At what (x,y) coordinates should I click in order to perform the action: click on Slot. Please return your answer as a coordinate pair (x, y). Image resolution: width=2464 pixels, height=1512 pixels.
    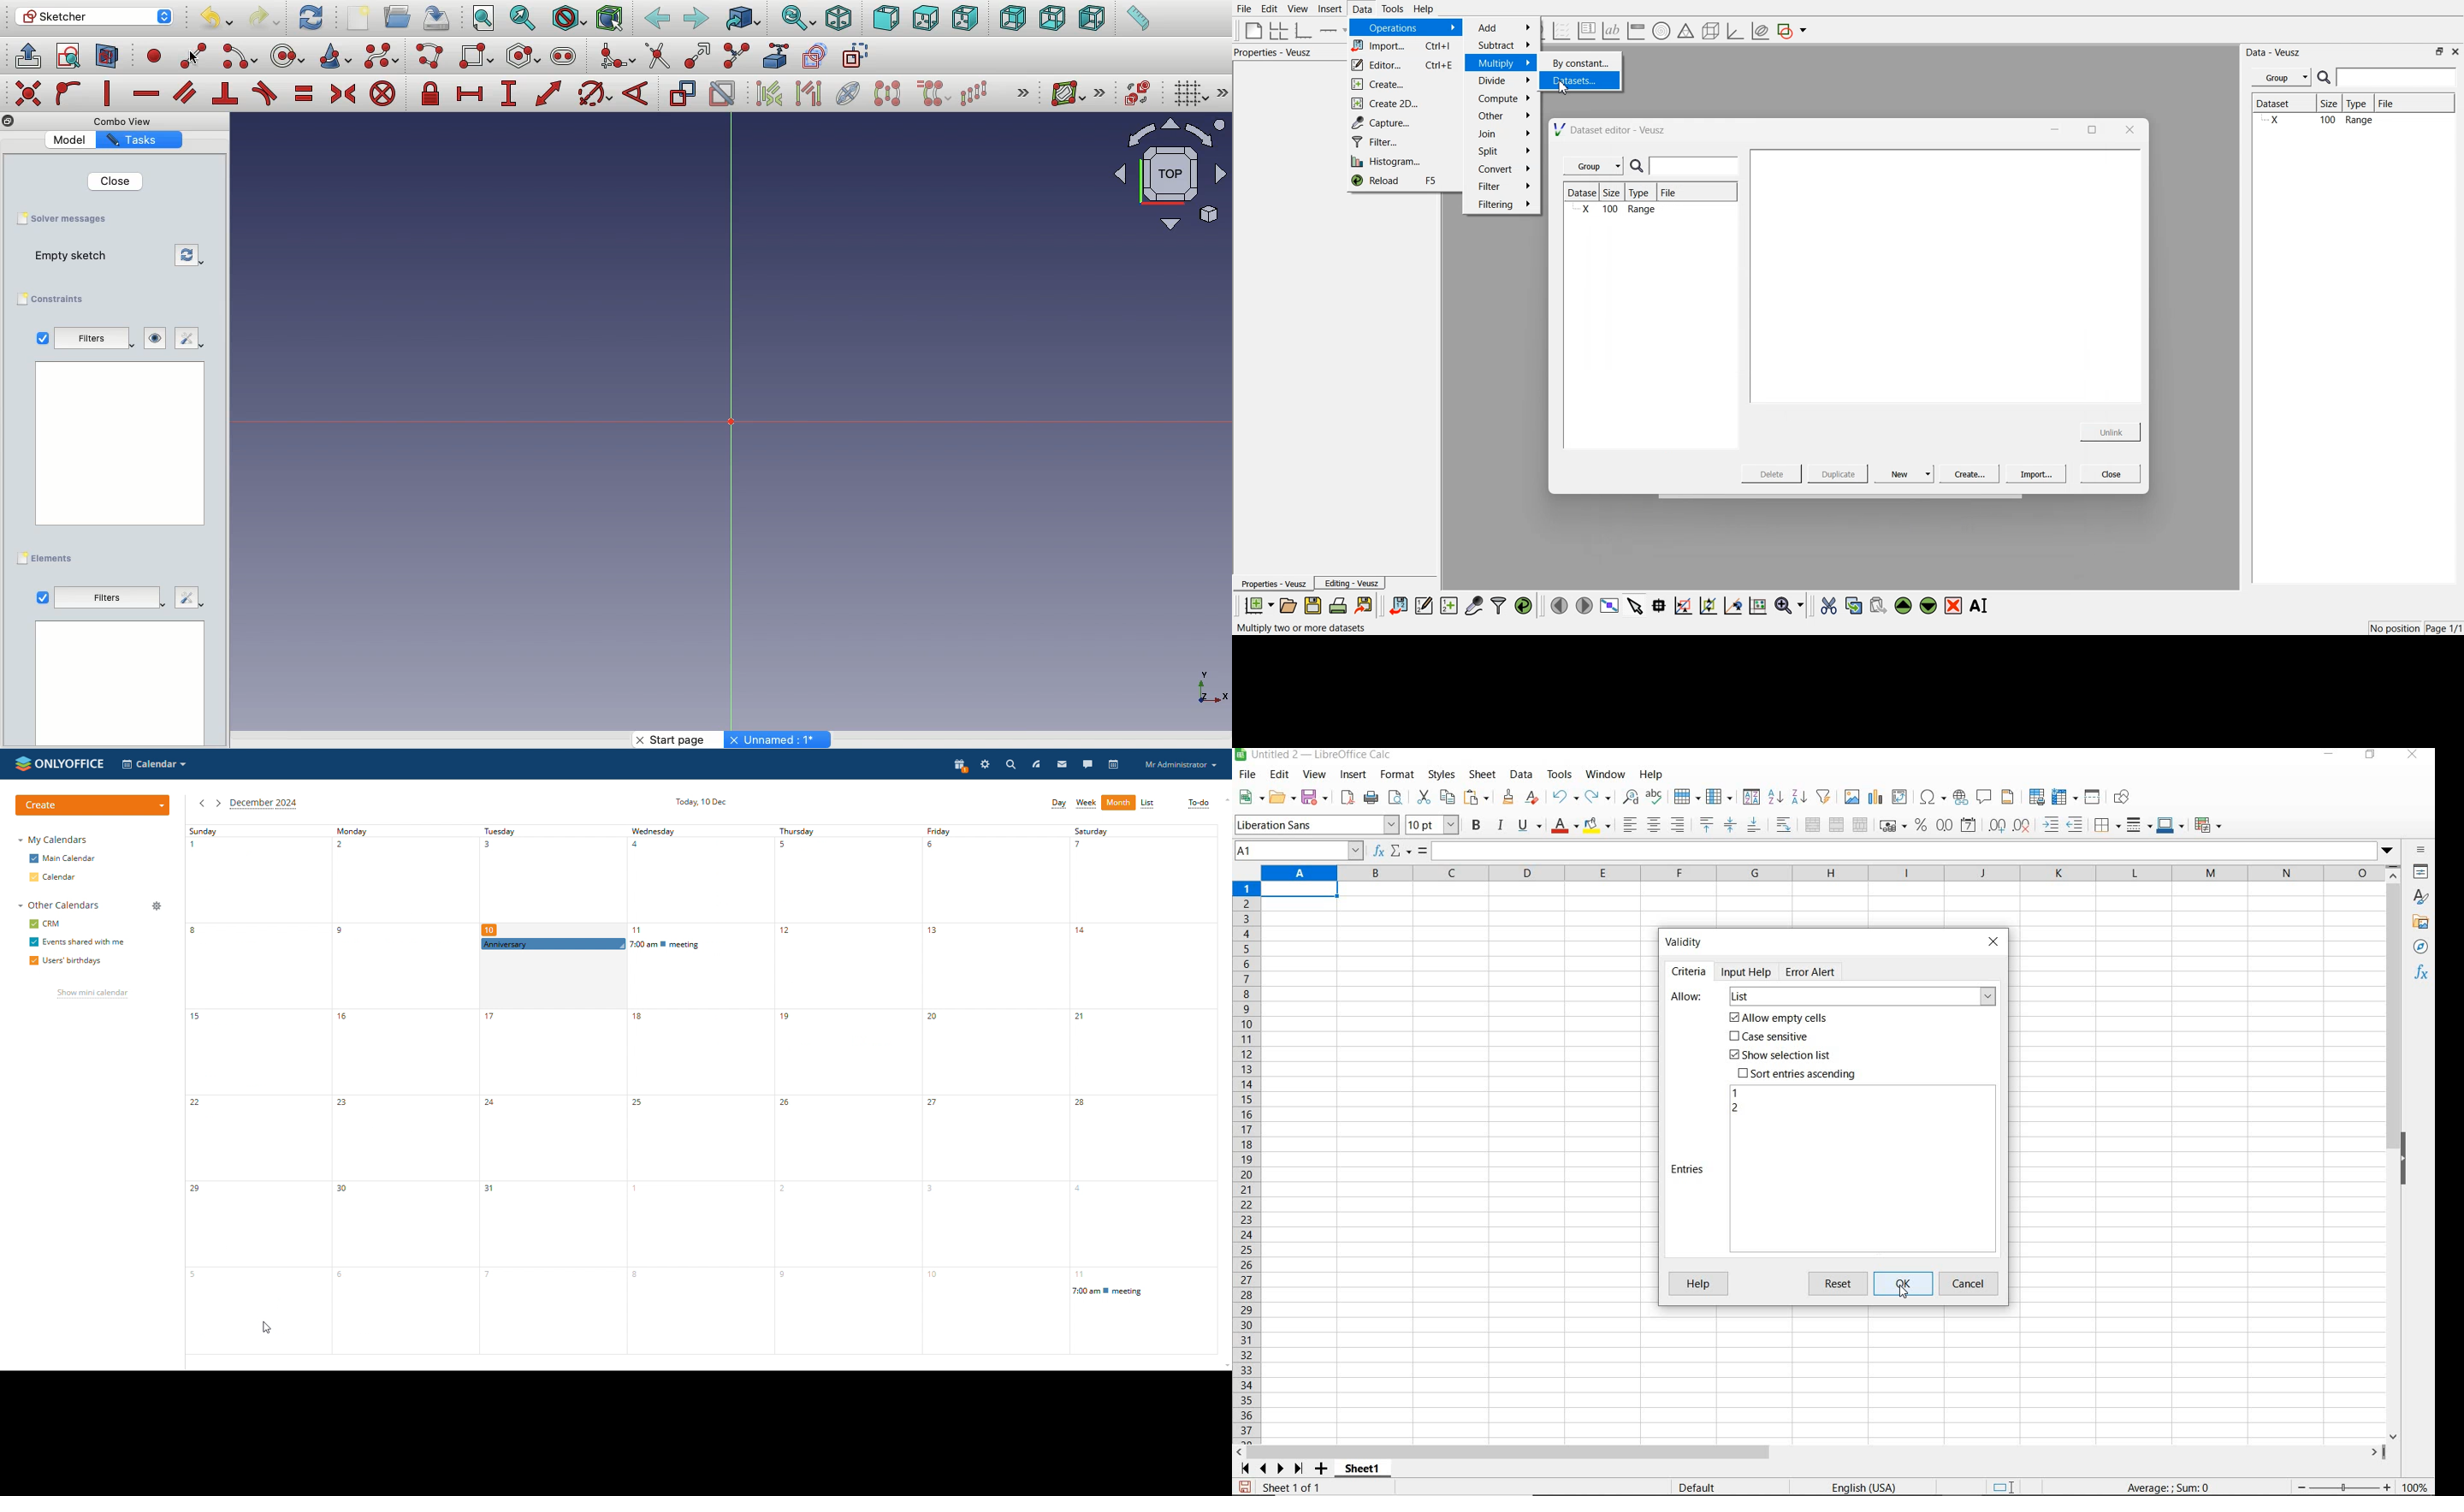
    Looking at the image, I should click on (564, 56).